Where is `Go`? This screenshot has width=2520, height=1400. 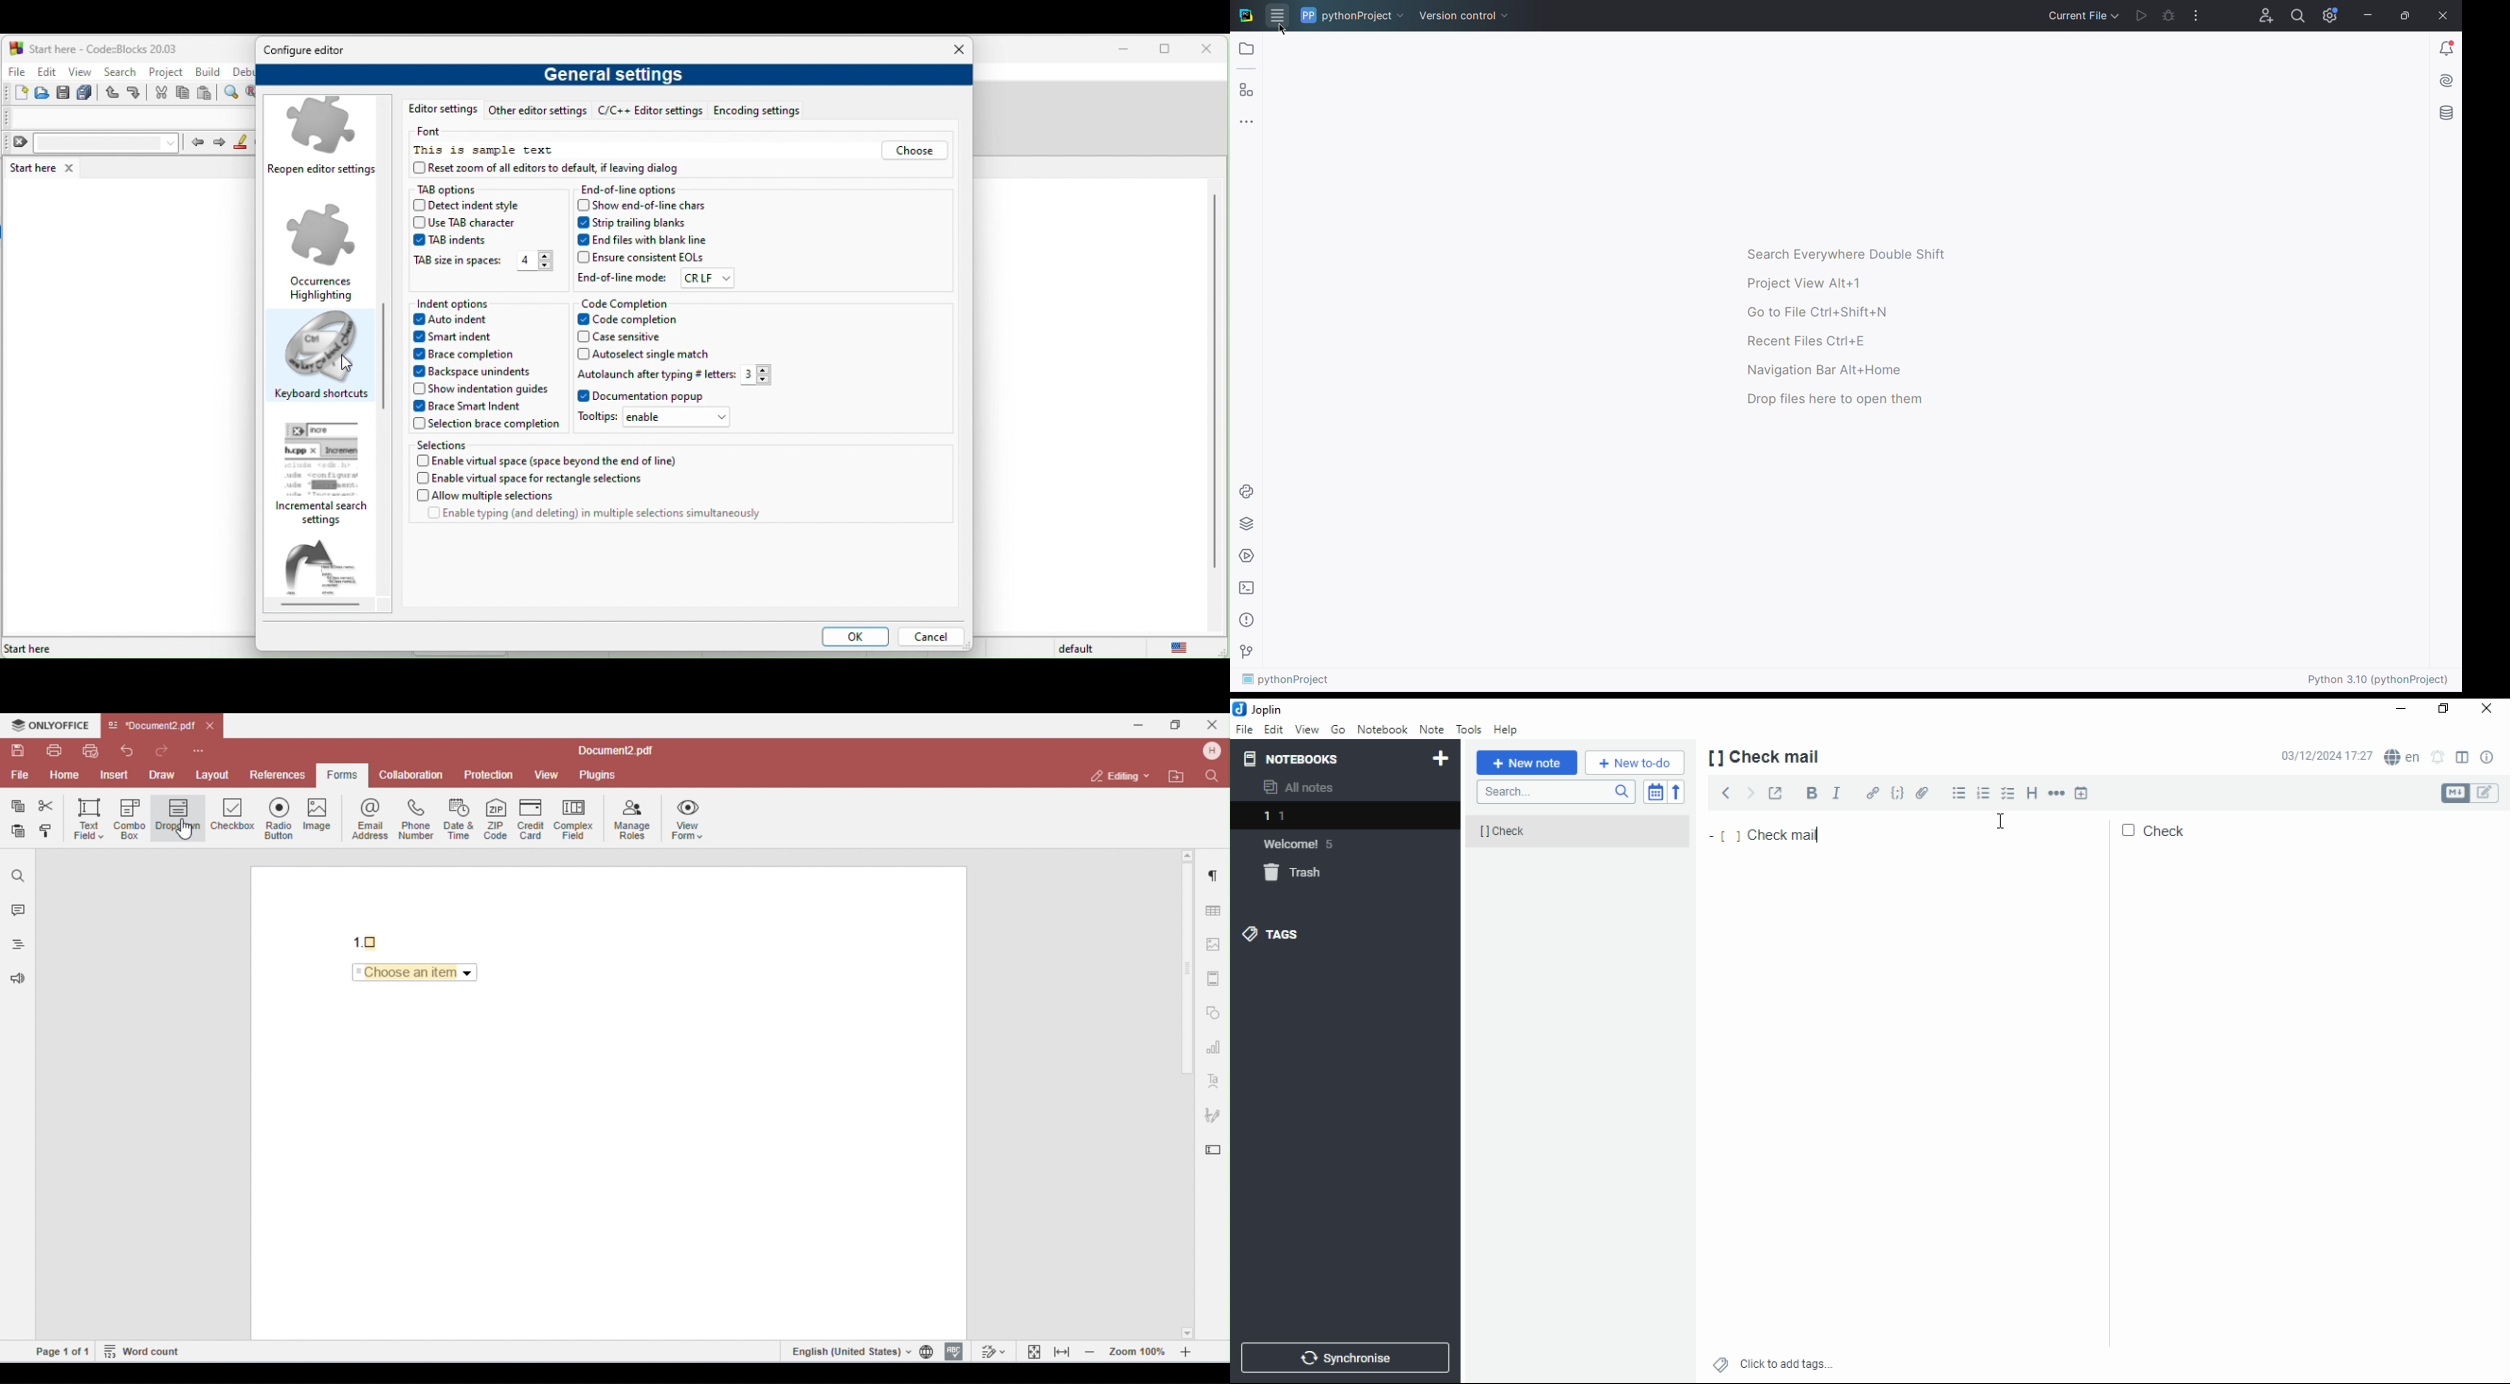 Go is located at coordinates (1338, 728).